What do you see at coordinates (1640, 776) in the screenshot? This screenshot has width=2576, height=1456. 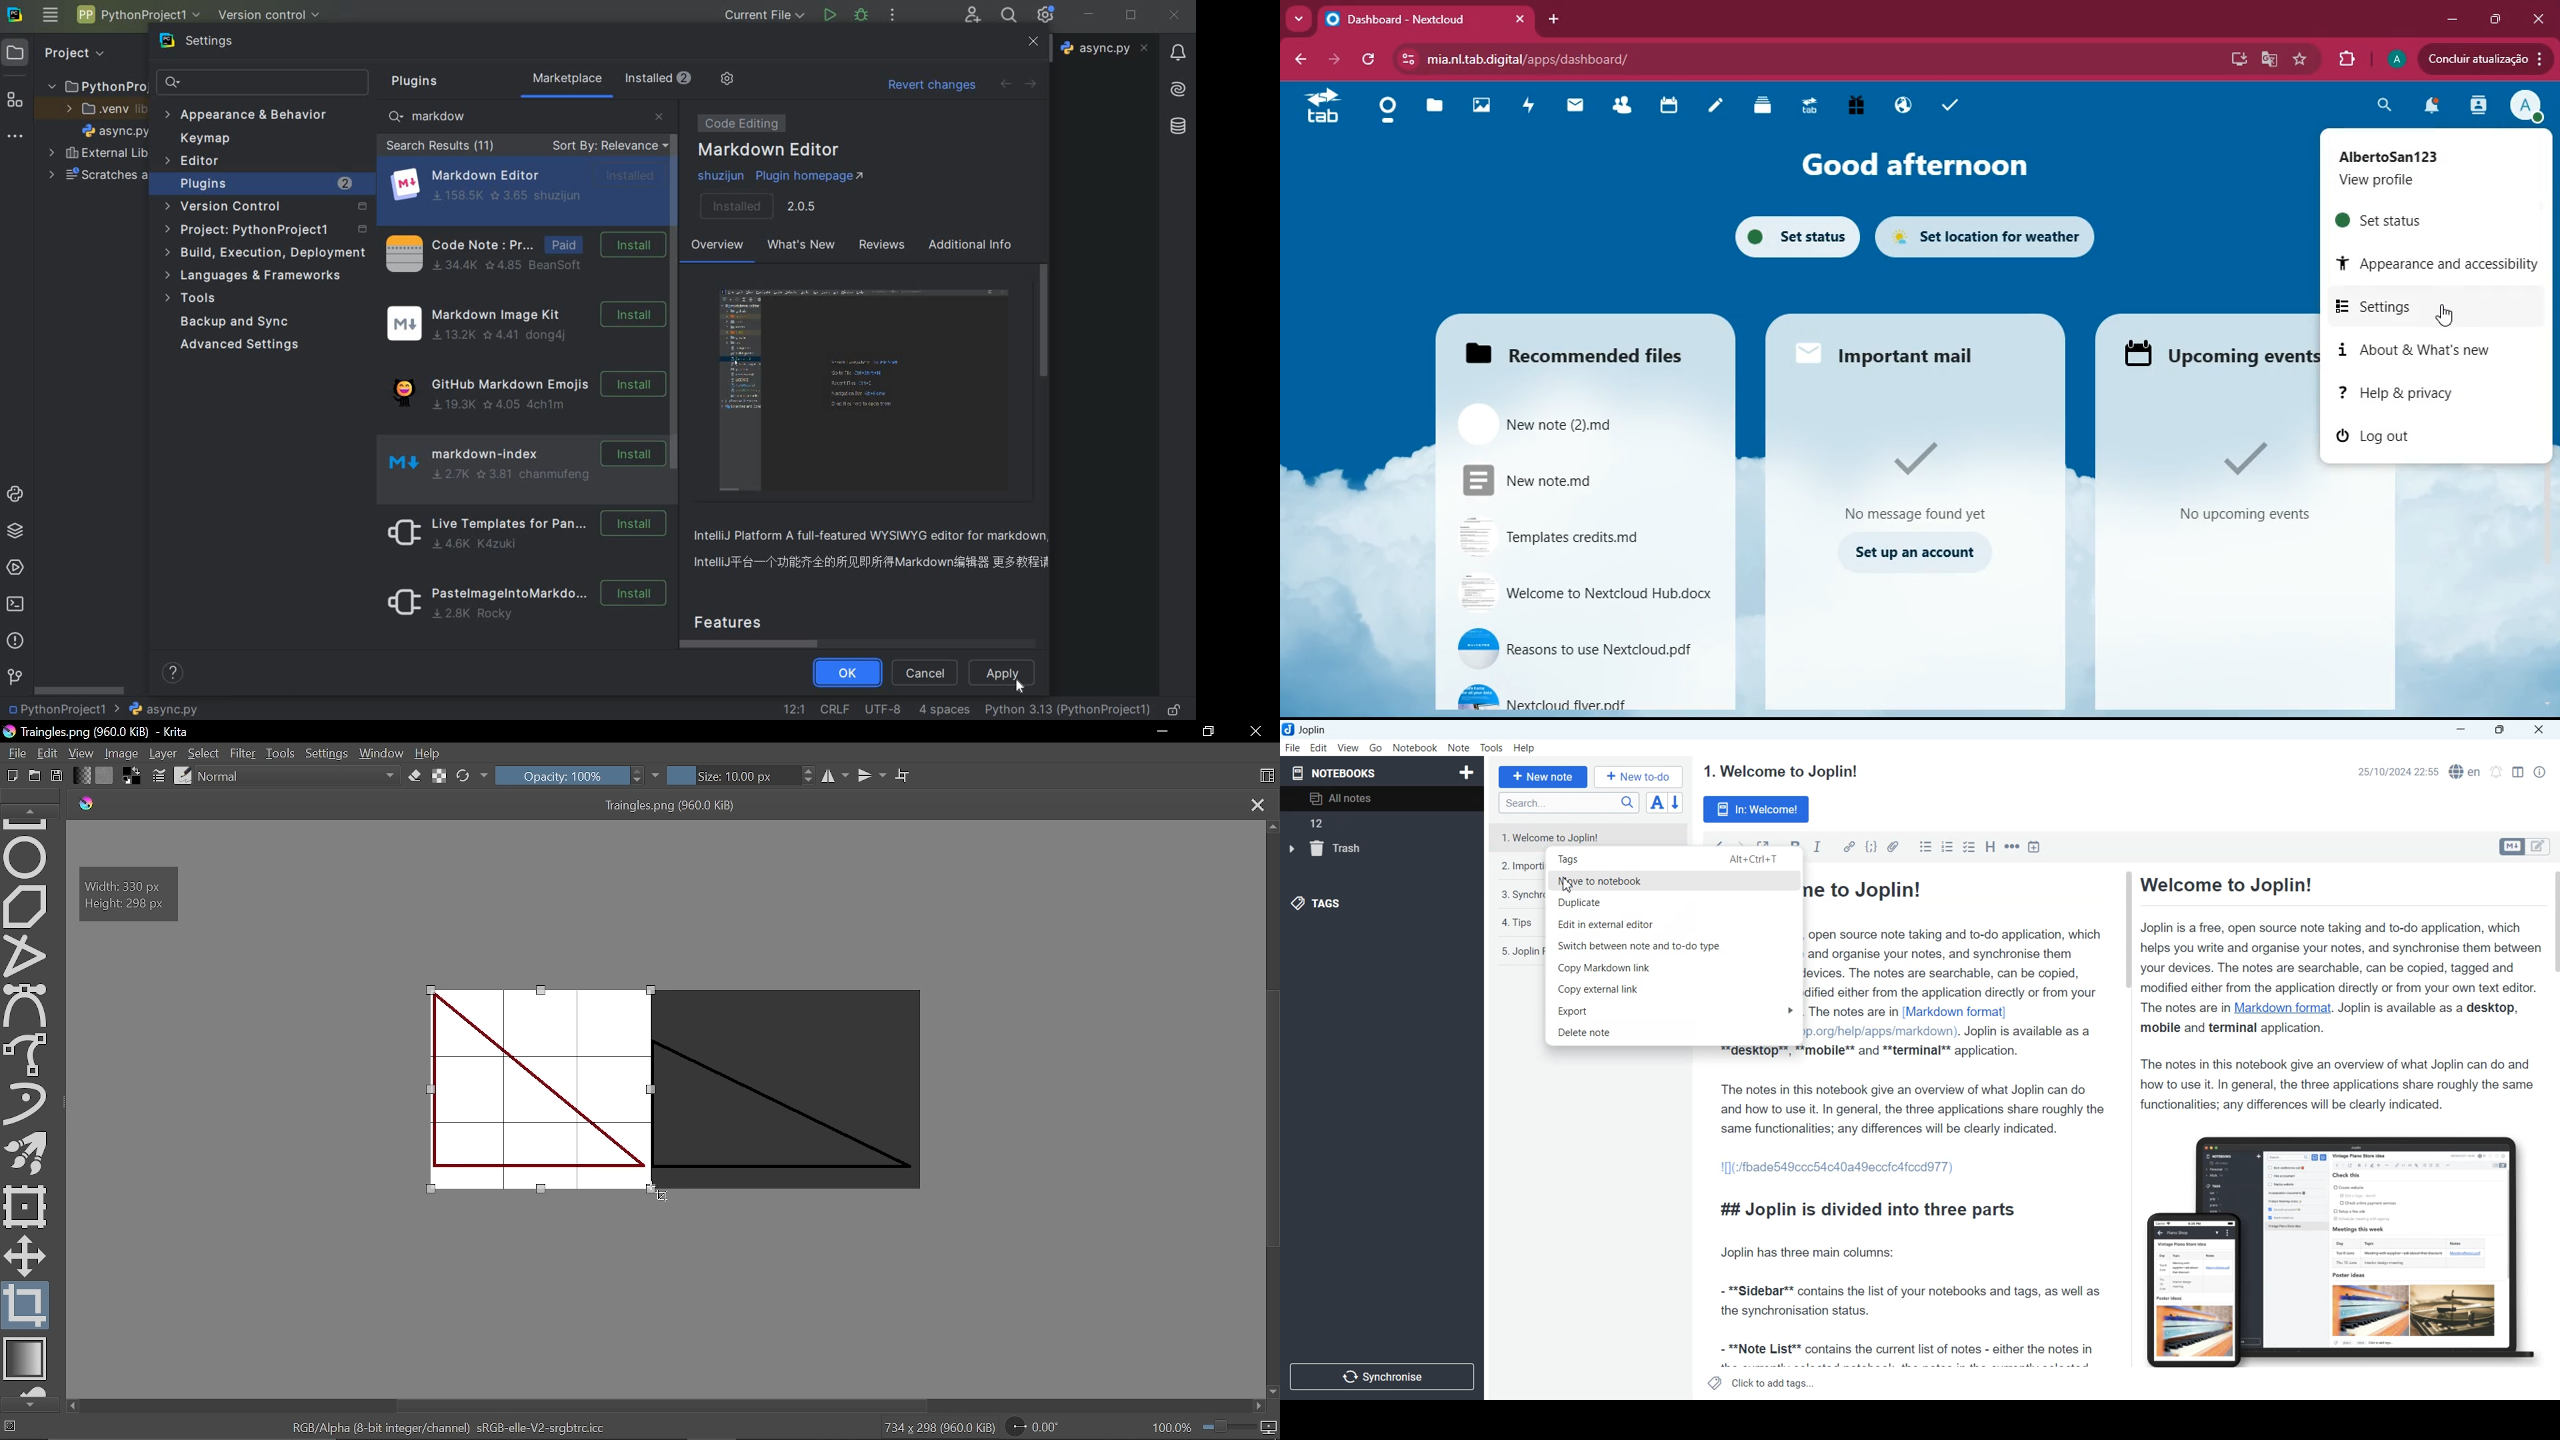 I see `+ New to-do` at bounding box center [1640, 776].